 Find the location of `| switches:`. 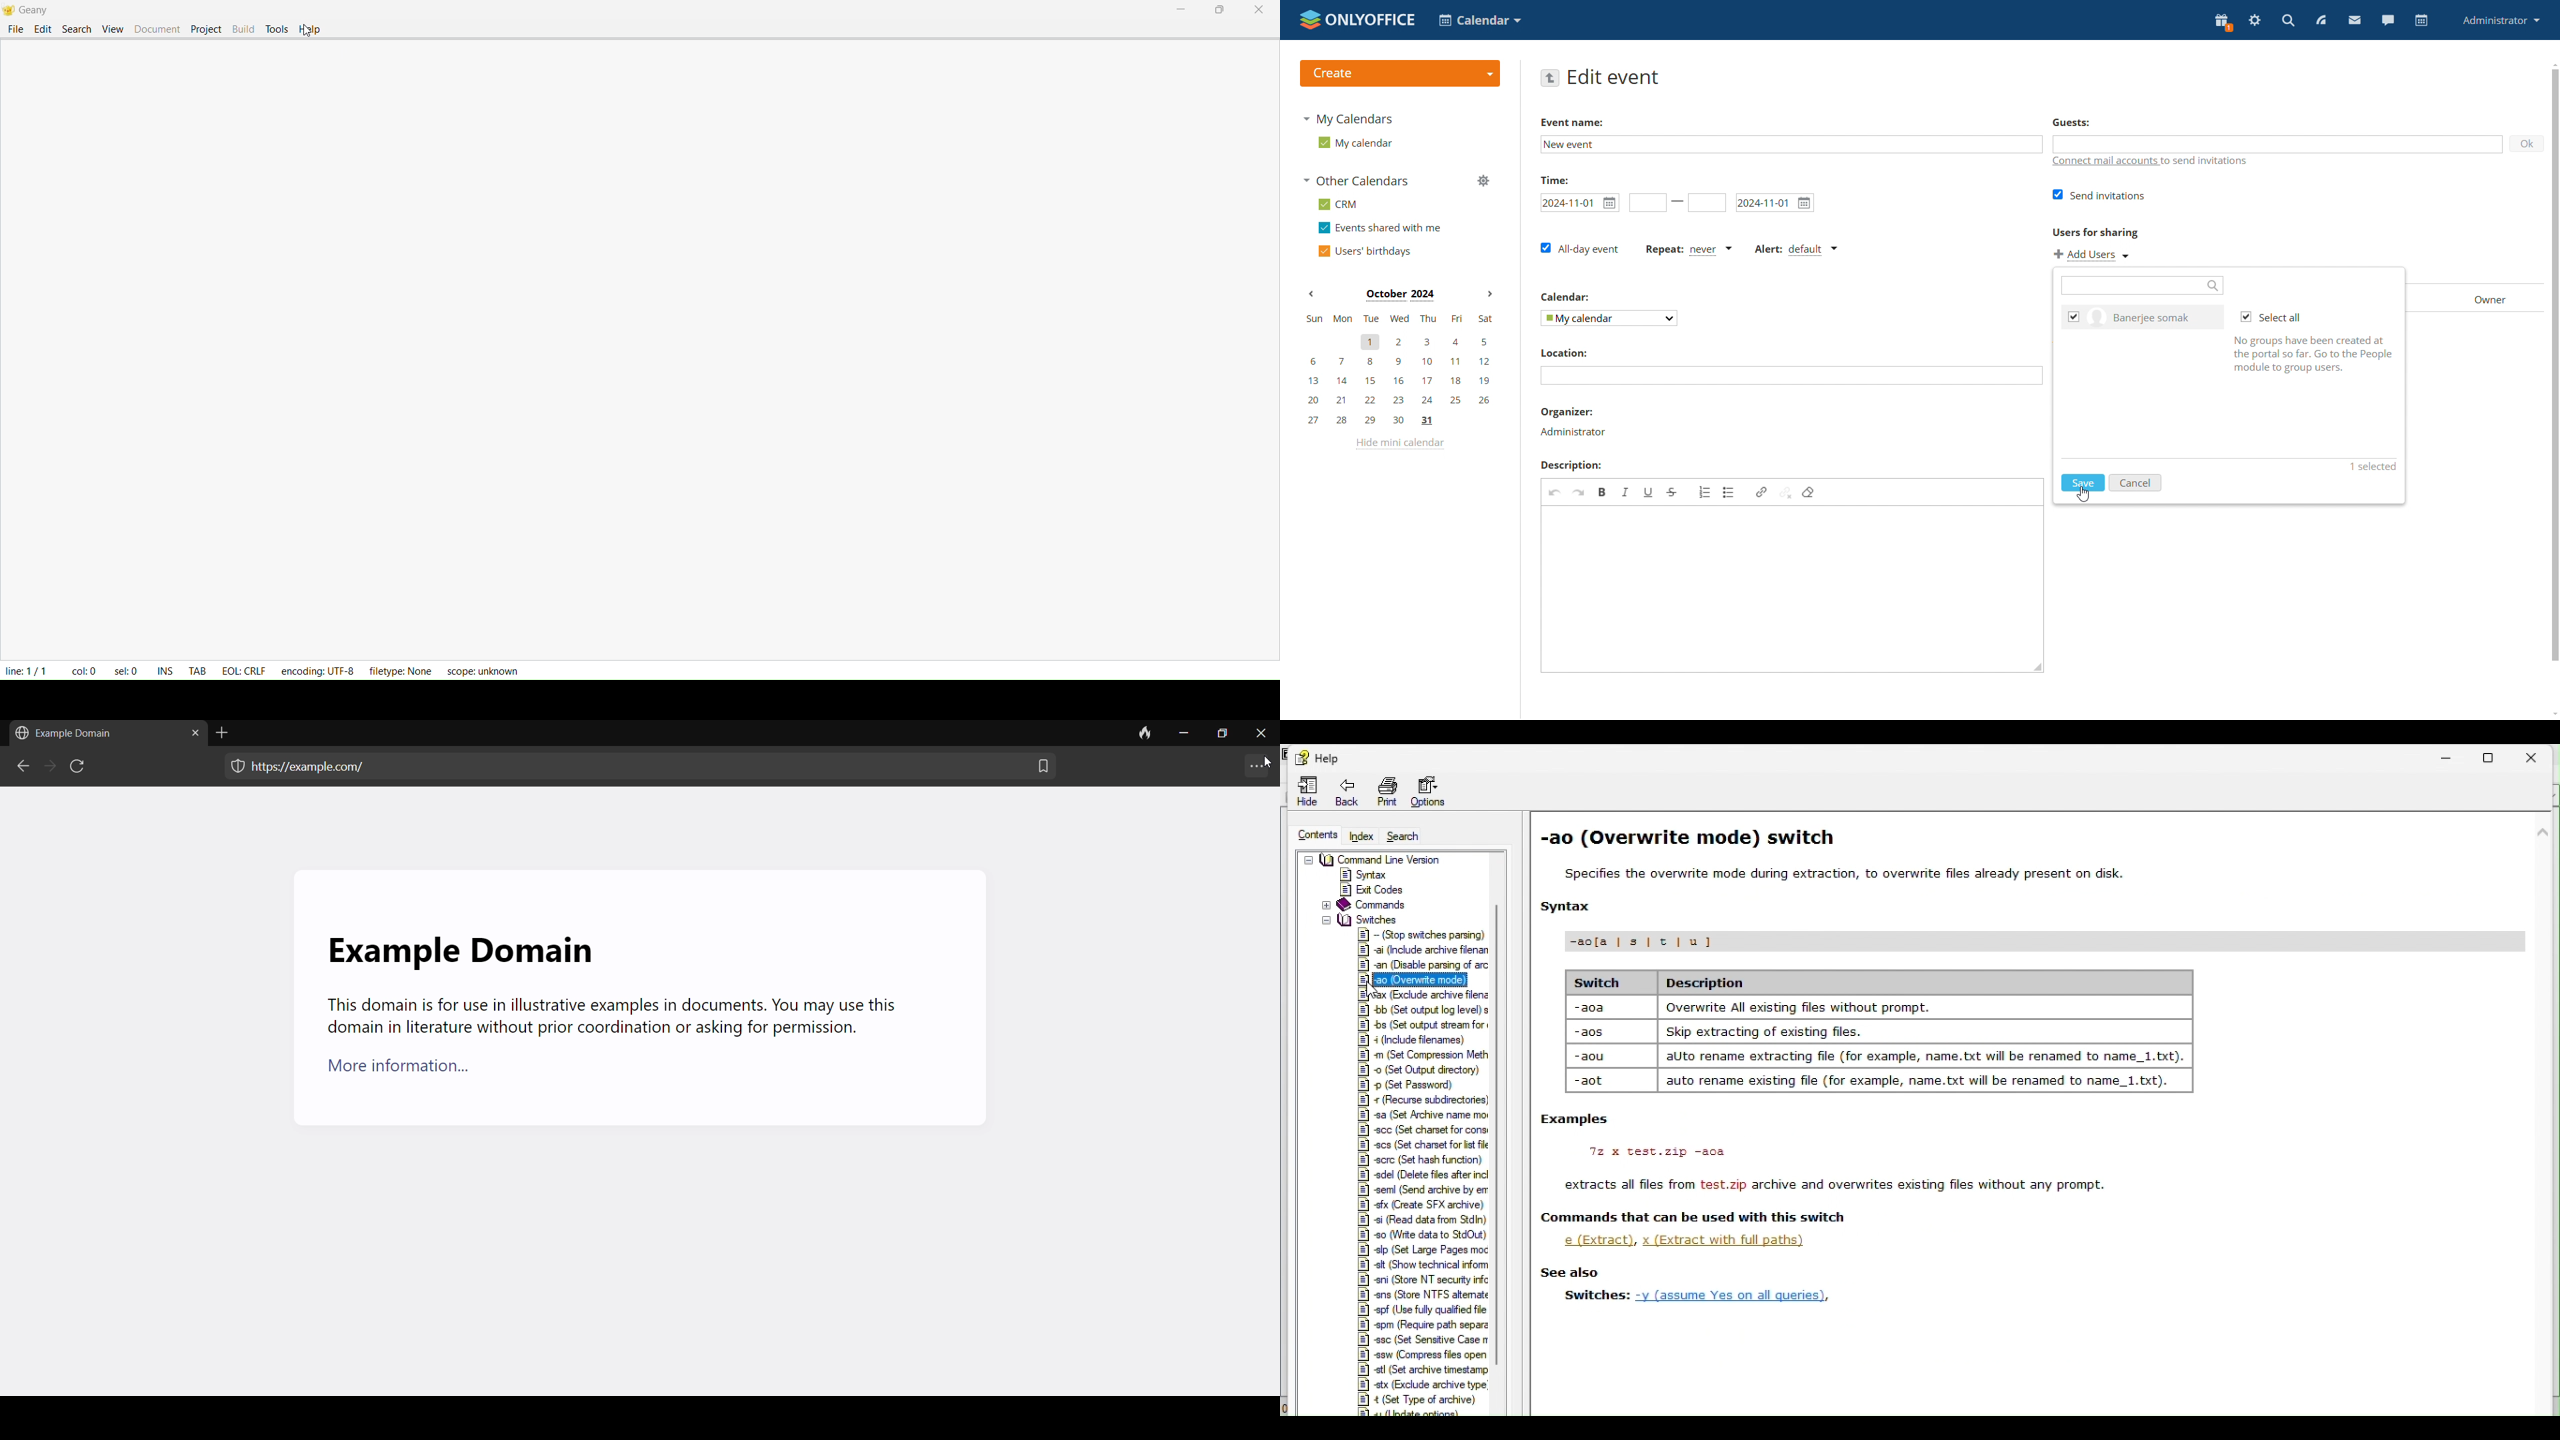

| switches: is located at coordinates (1592, 1295).